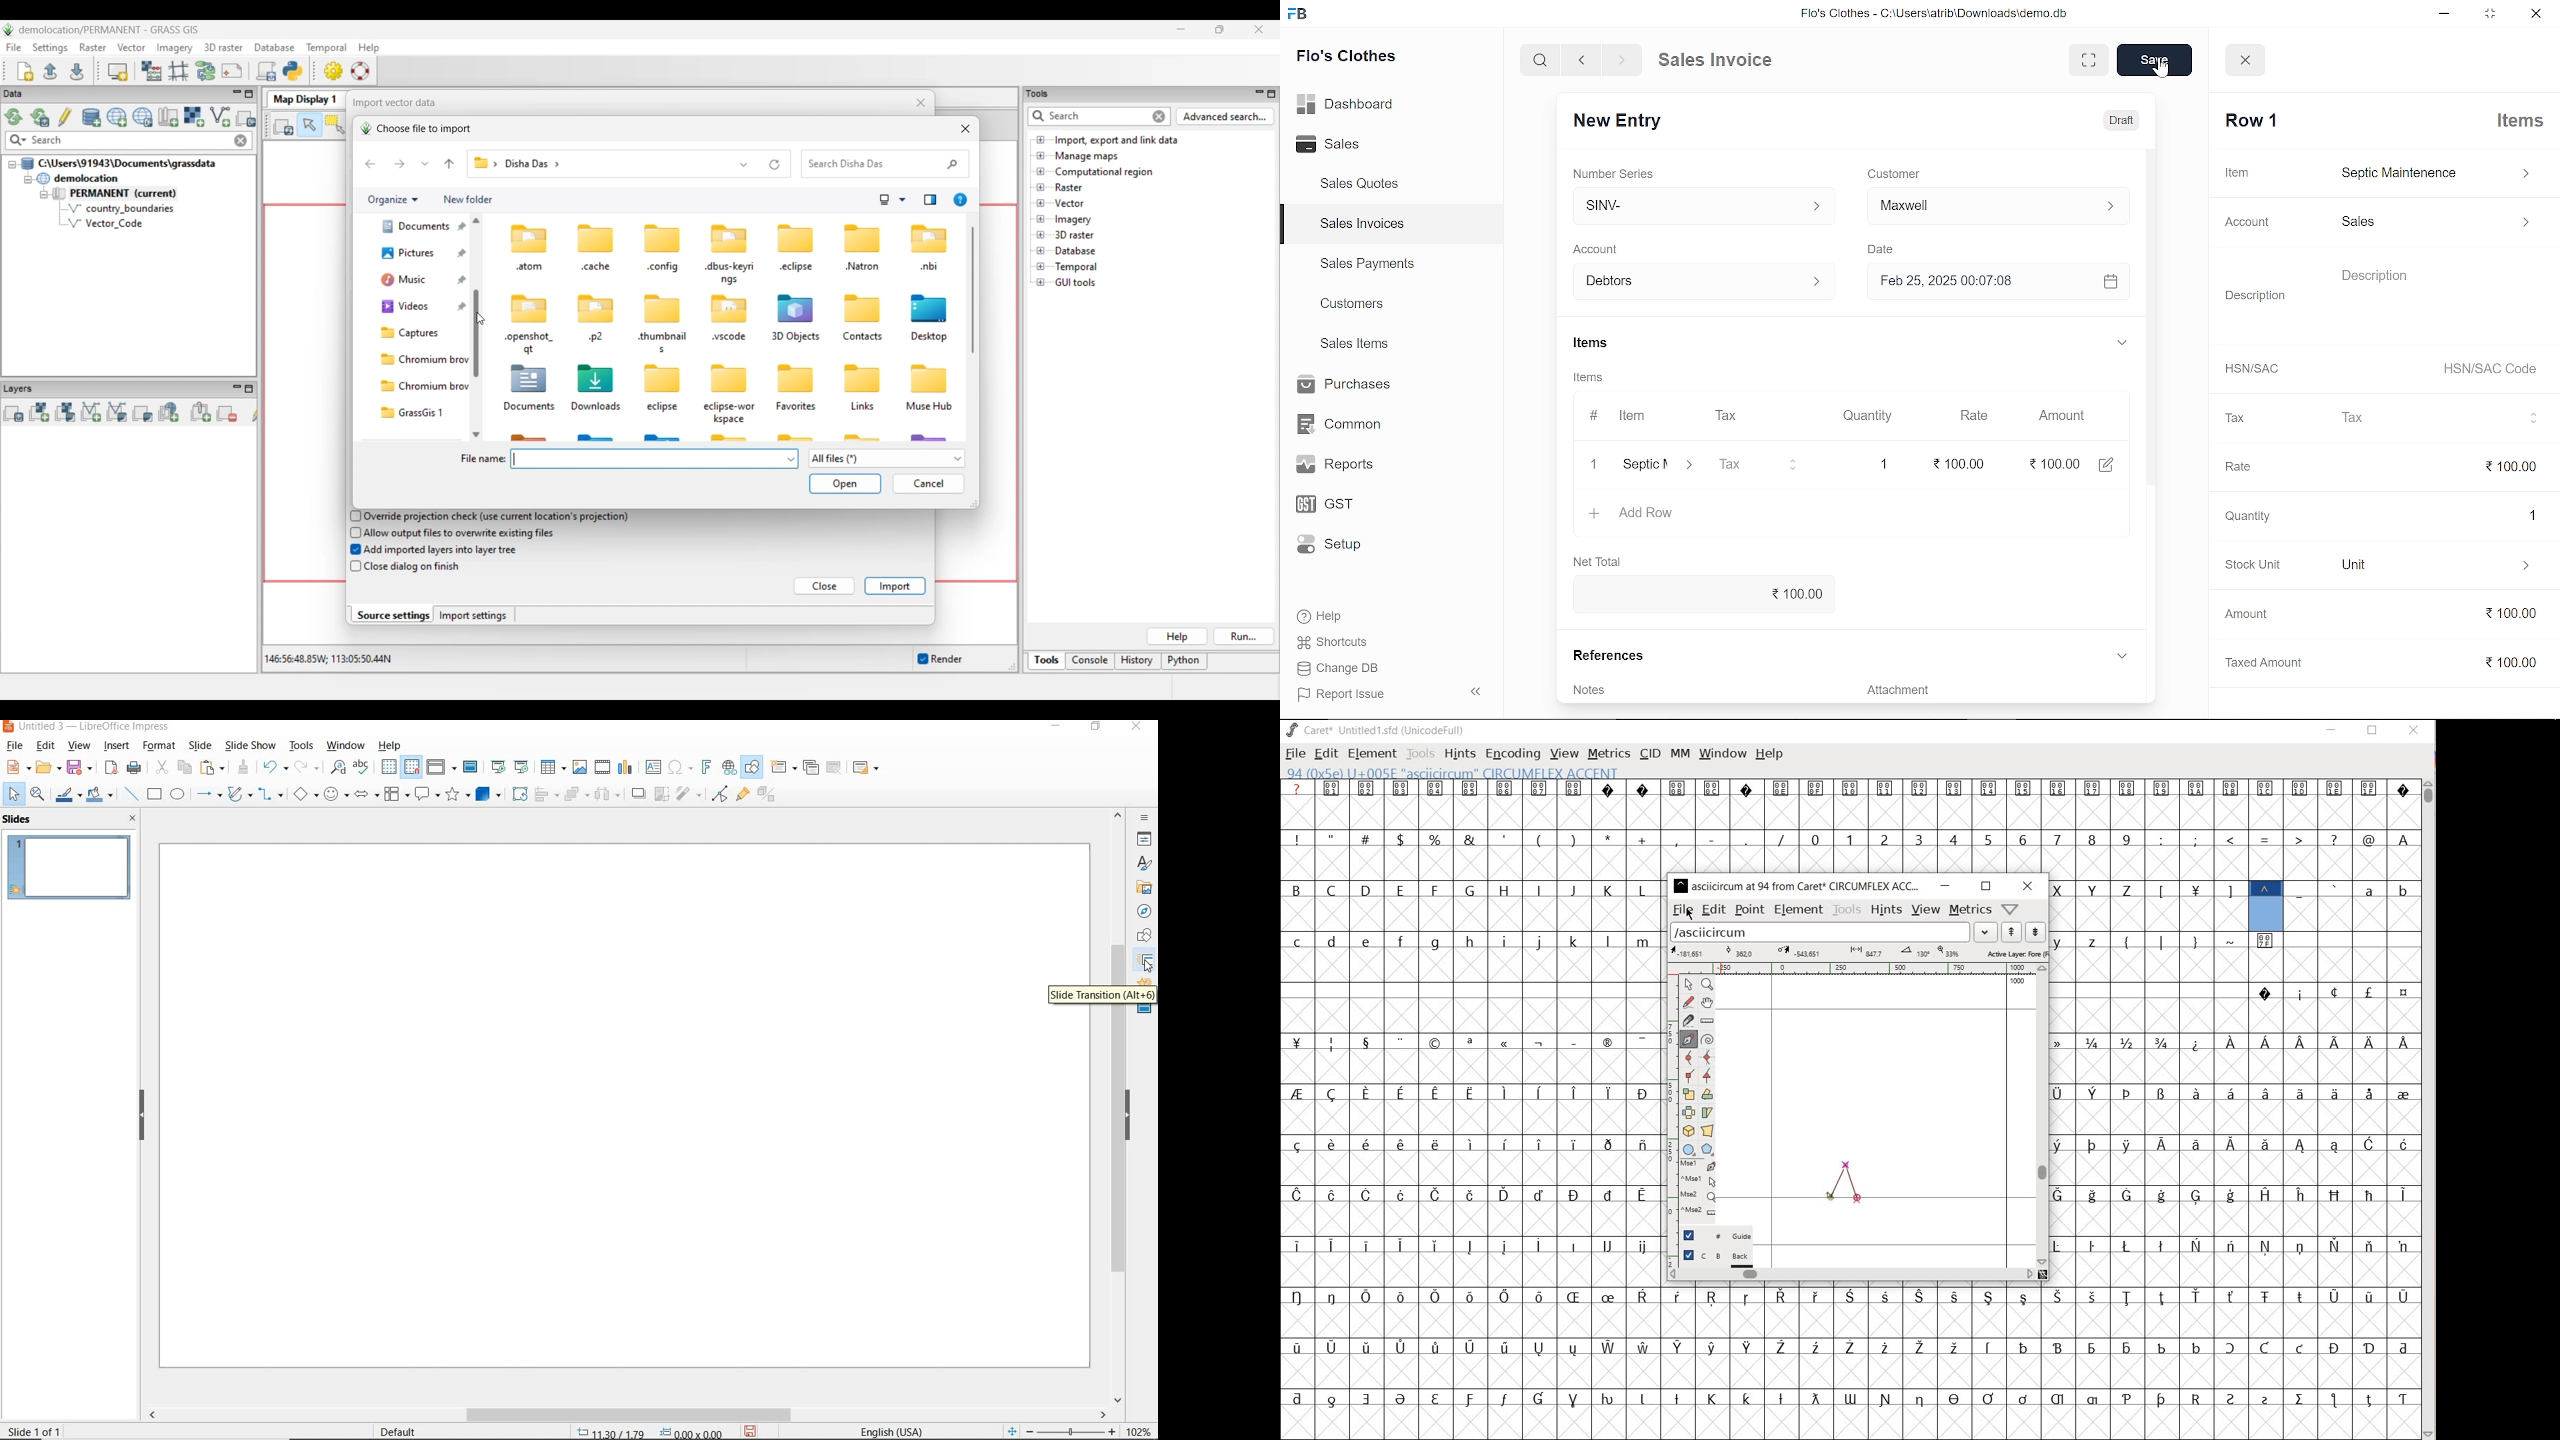 Image resolution: width=2576 pixels, height=1456 pixels. I want to click on Reports, so click(1340, 465).